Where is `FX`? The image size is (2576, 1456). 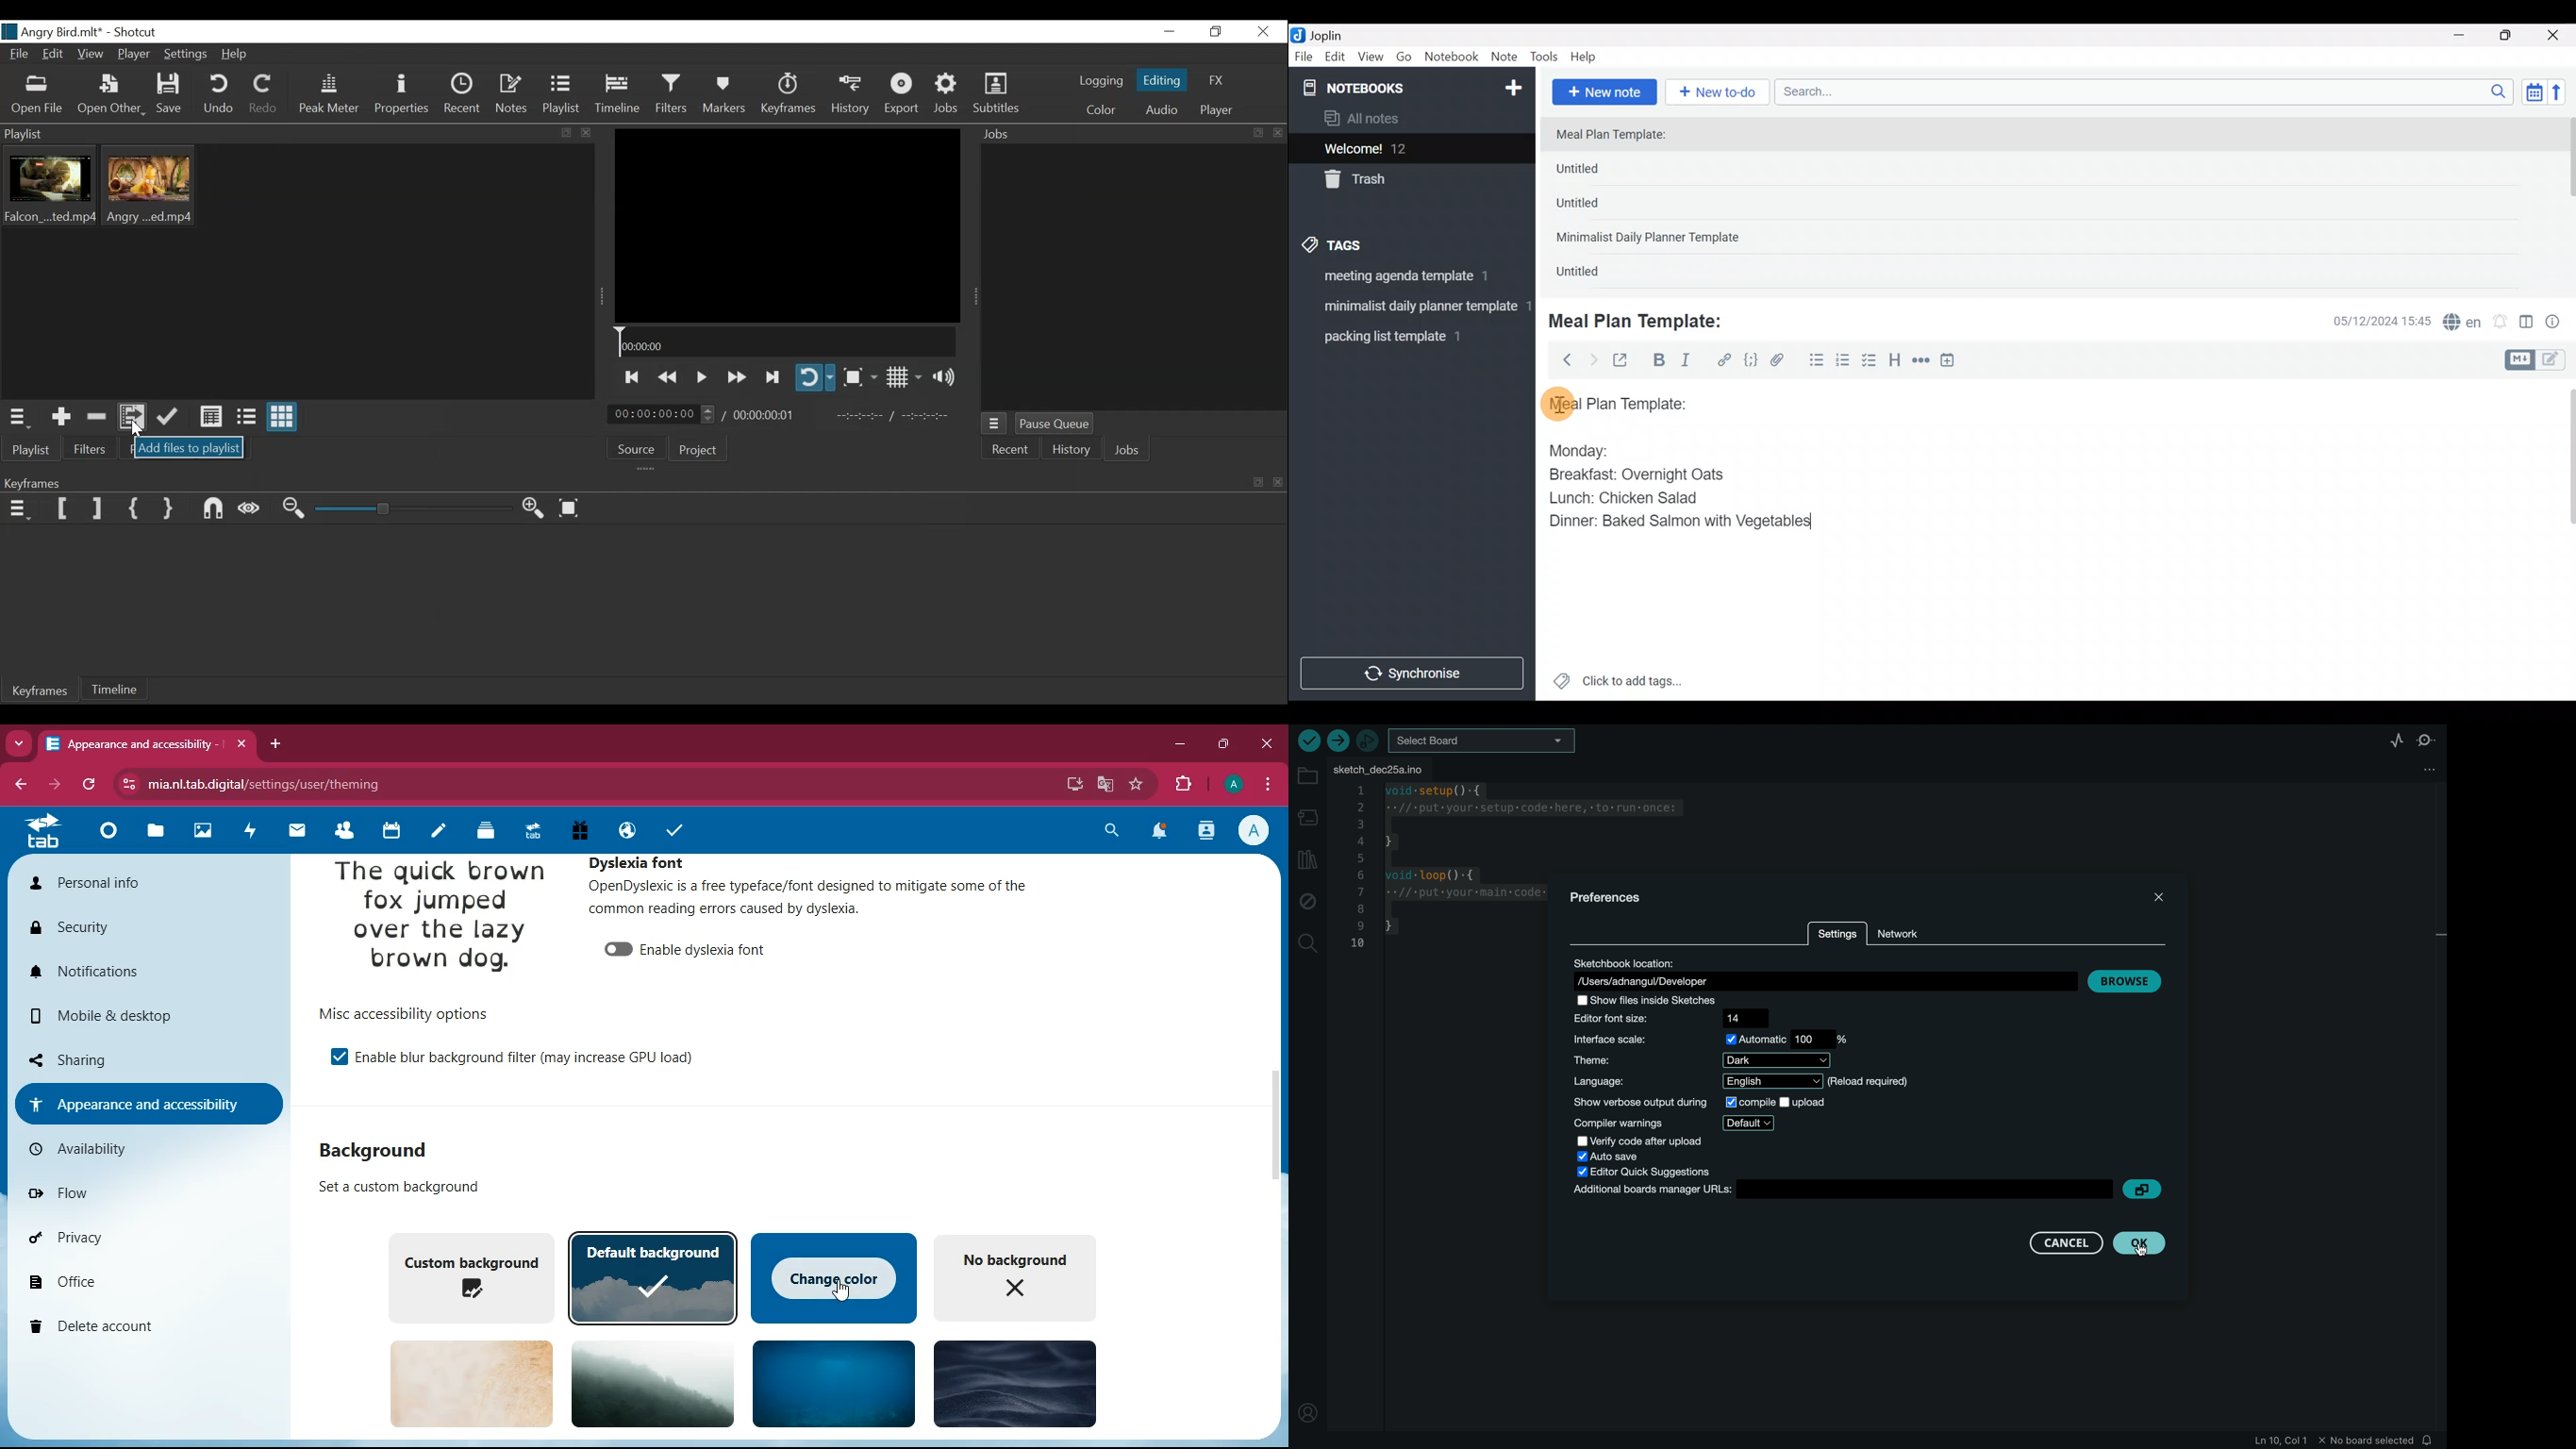 FX is located at coordinates (1221, 79).